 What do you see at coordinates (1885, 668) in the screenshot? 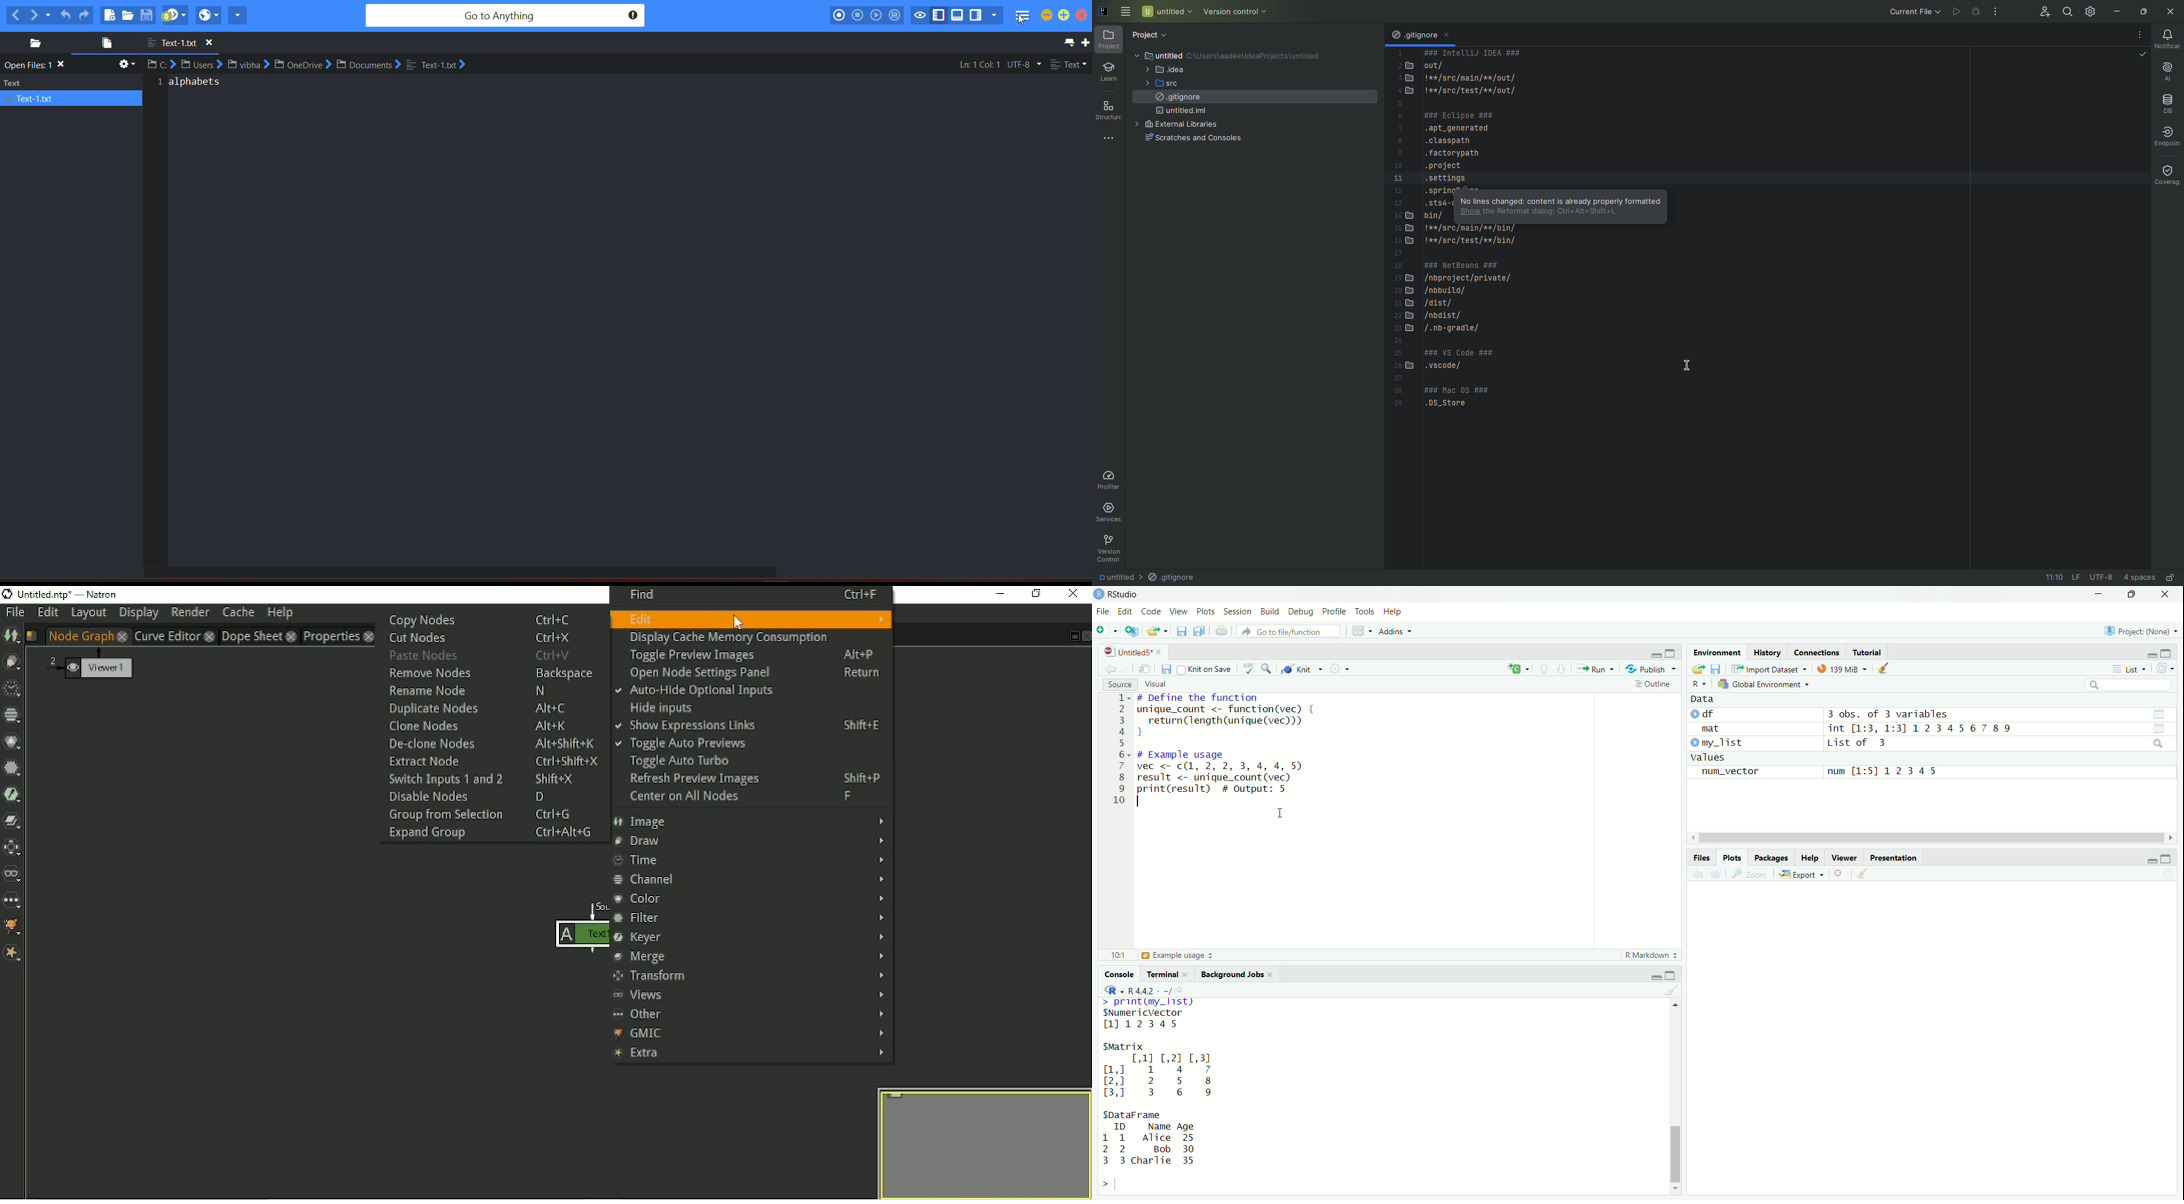
I see `clear data` at bounding box center [1885, 668].